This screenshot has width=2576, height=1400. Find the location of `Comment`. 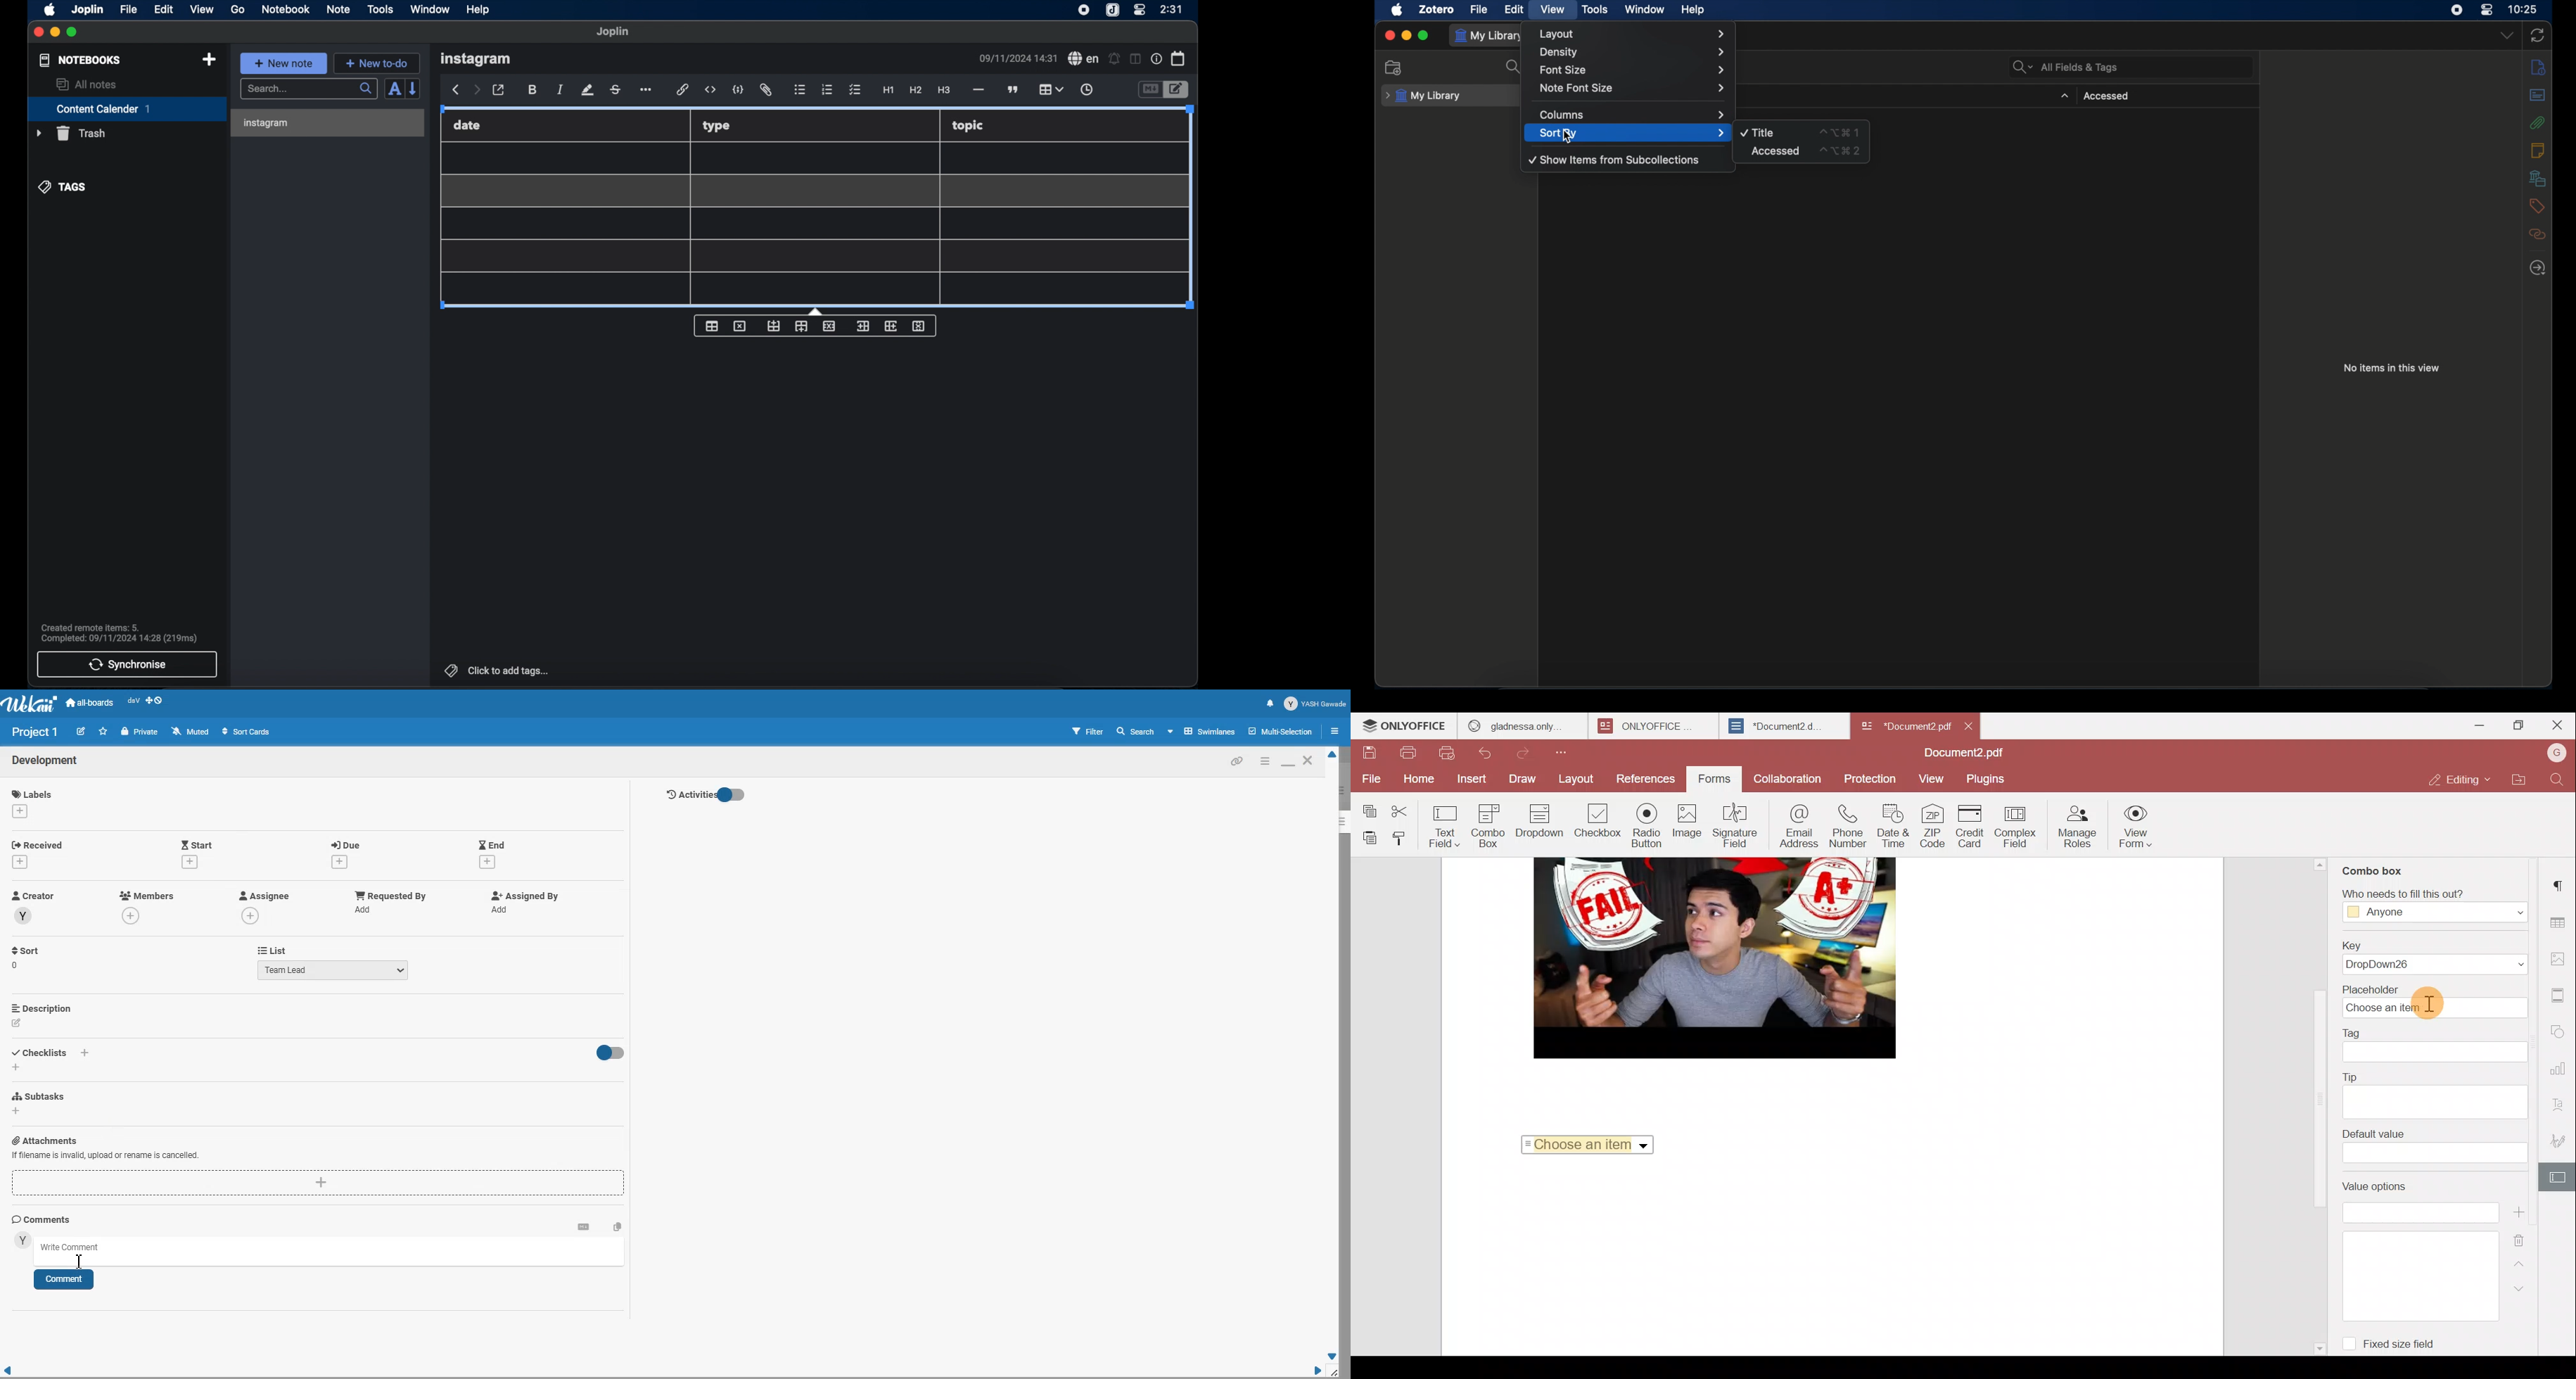

Comment is located at coordinates (63, 1280).